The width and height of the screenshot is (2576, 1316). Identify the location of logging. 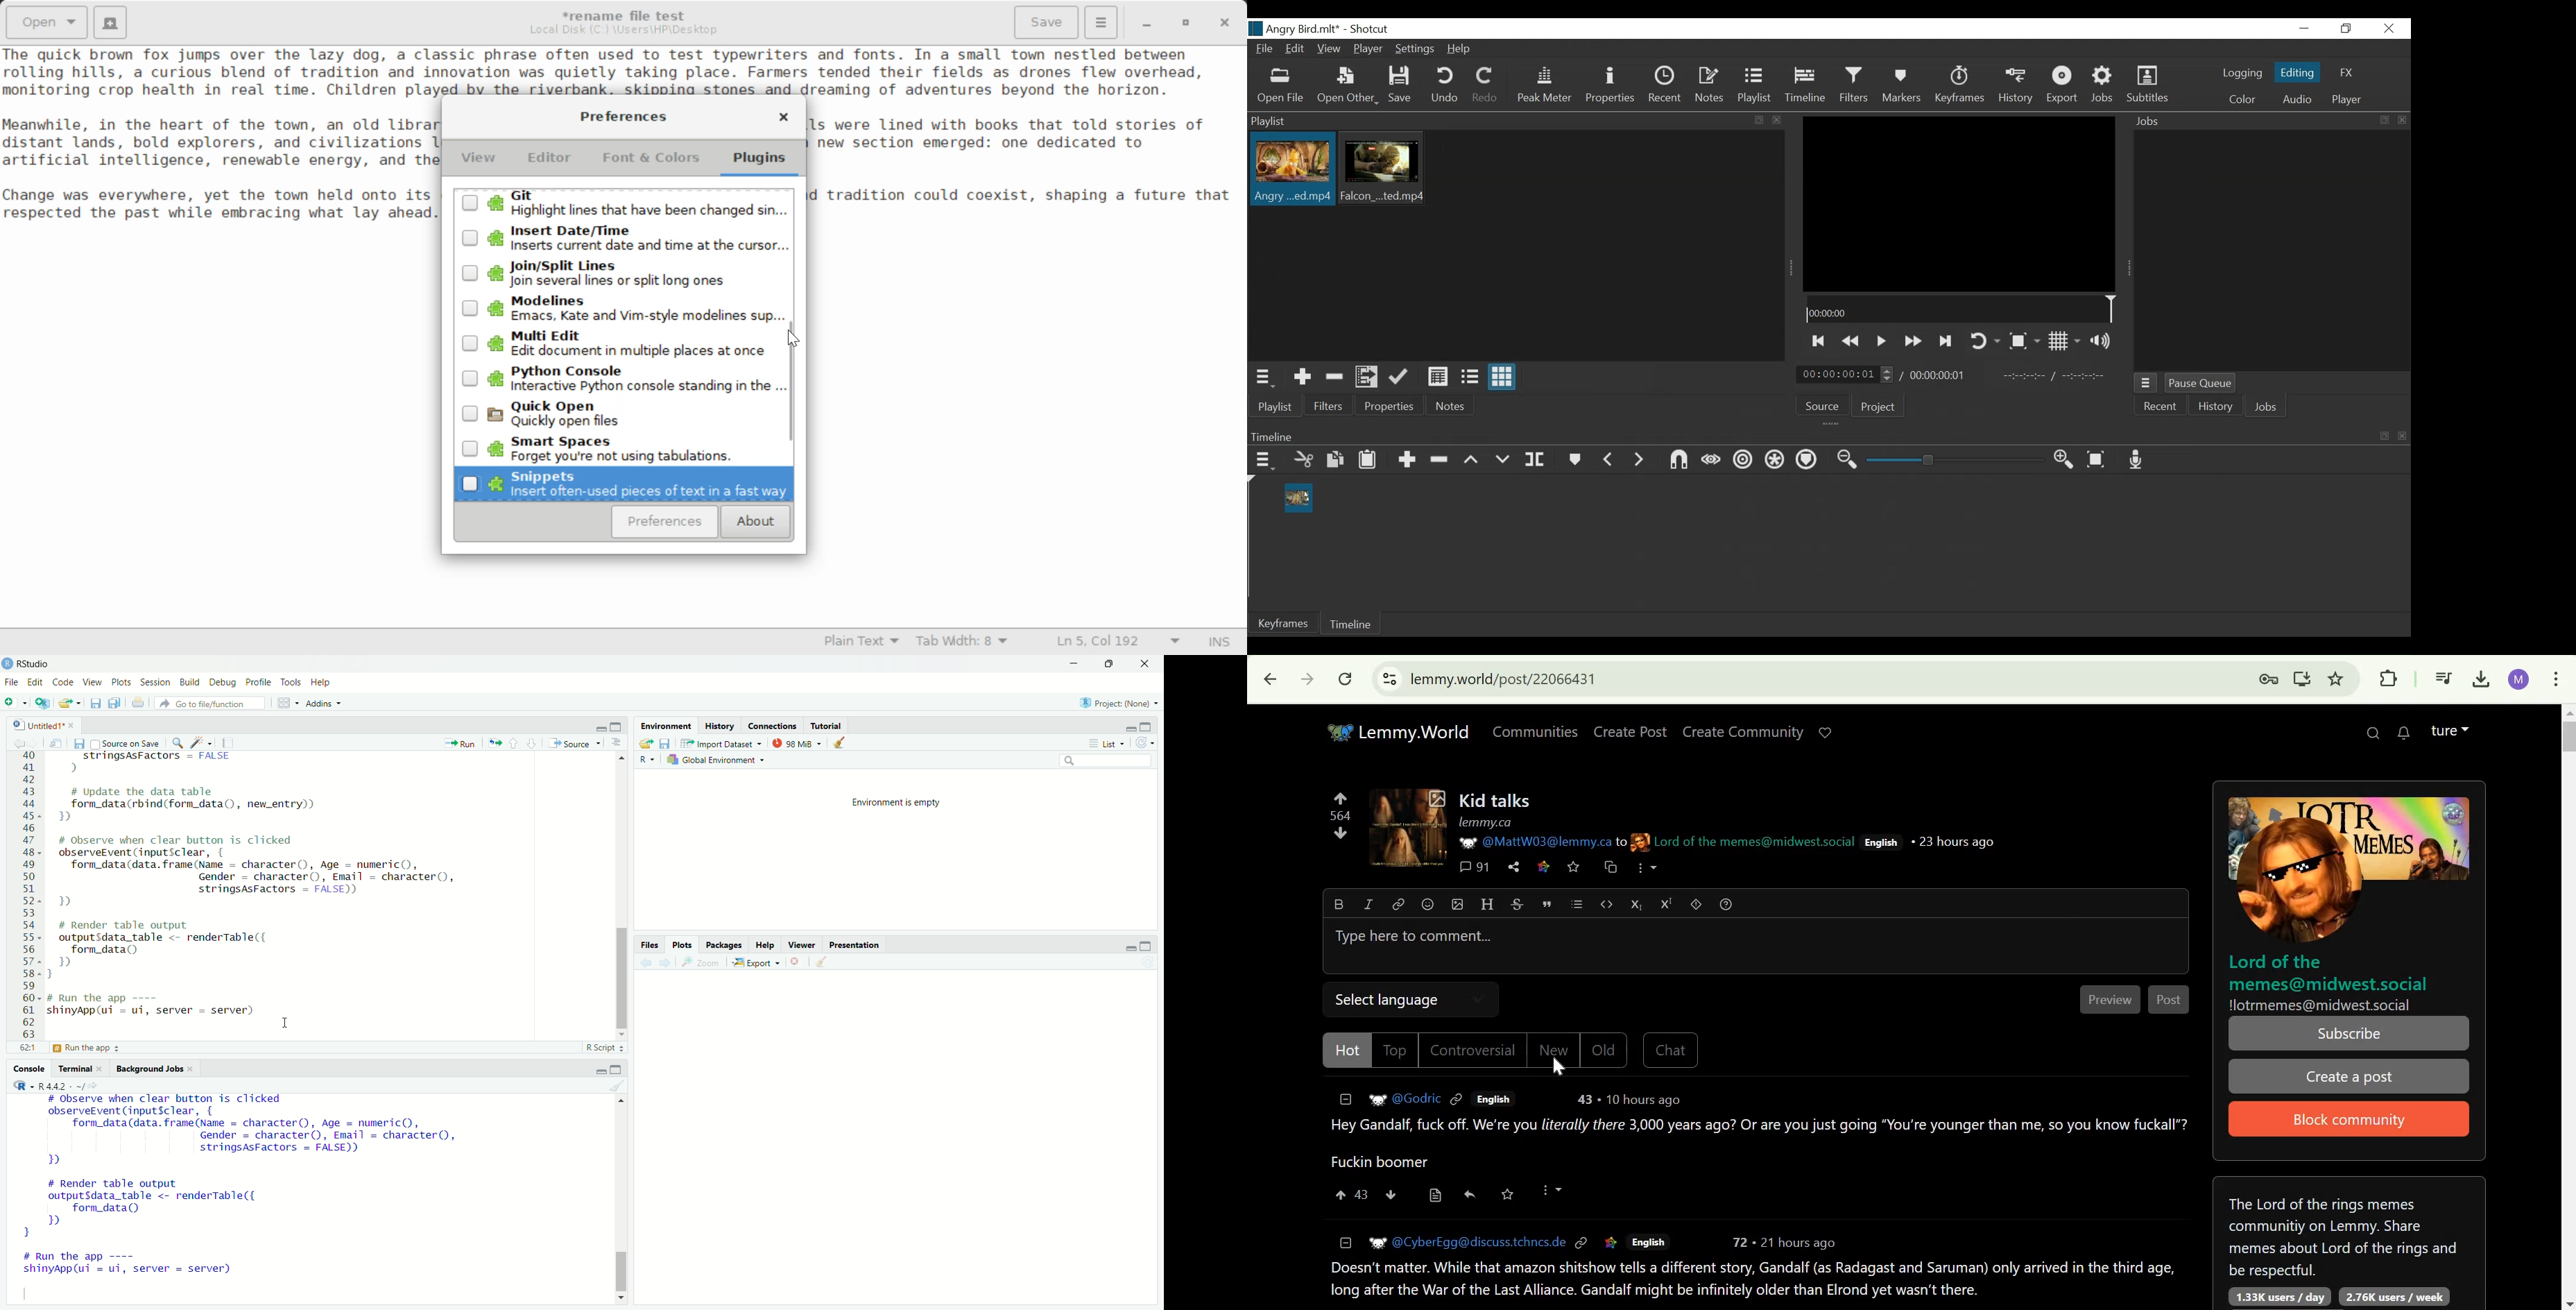
(2243, 73).